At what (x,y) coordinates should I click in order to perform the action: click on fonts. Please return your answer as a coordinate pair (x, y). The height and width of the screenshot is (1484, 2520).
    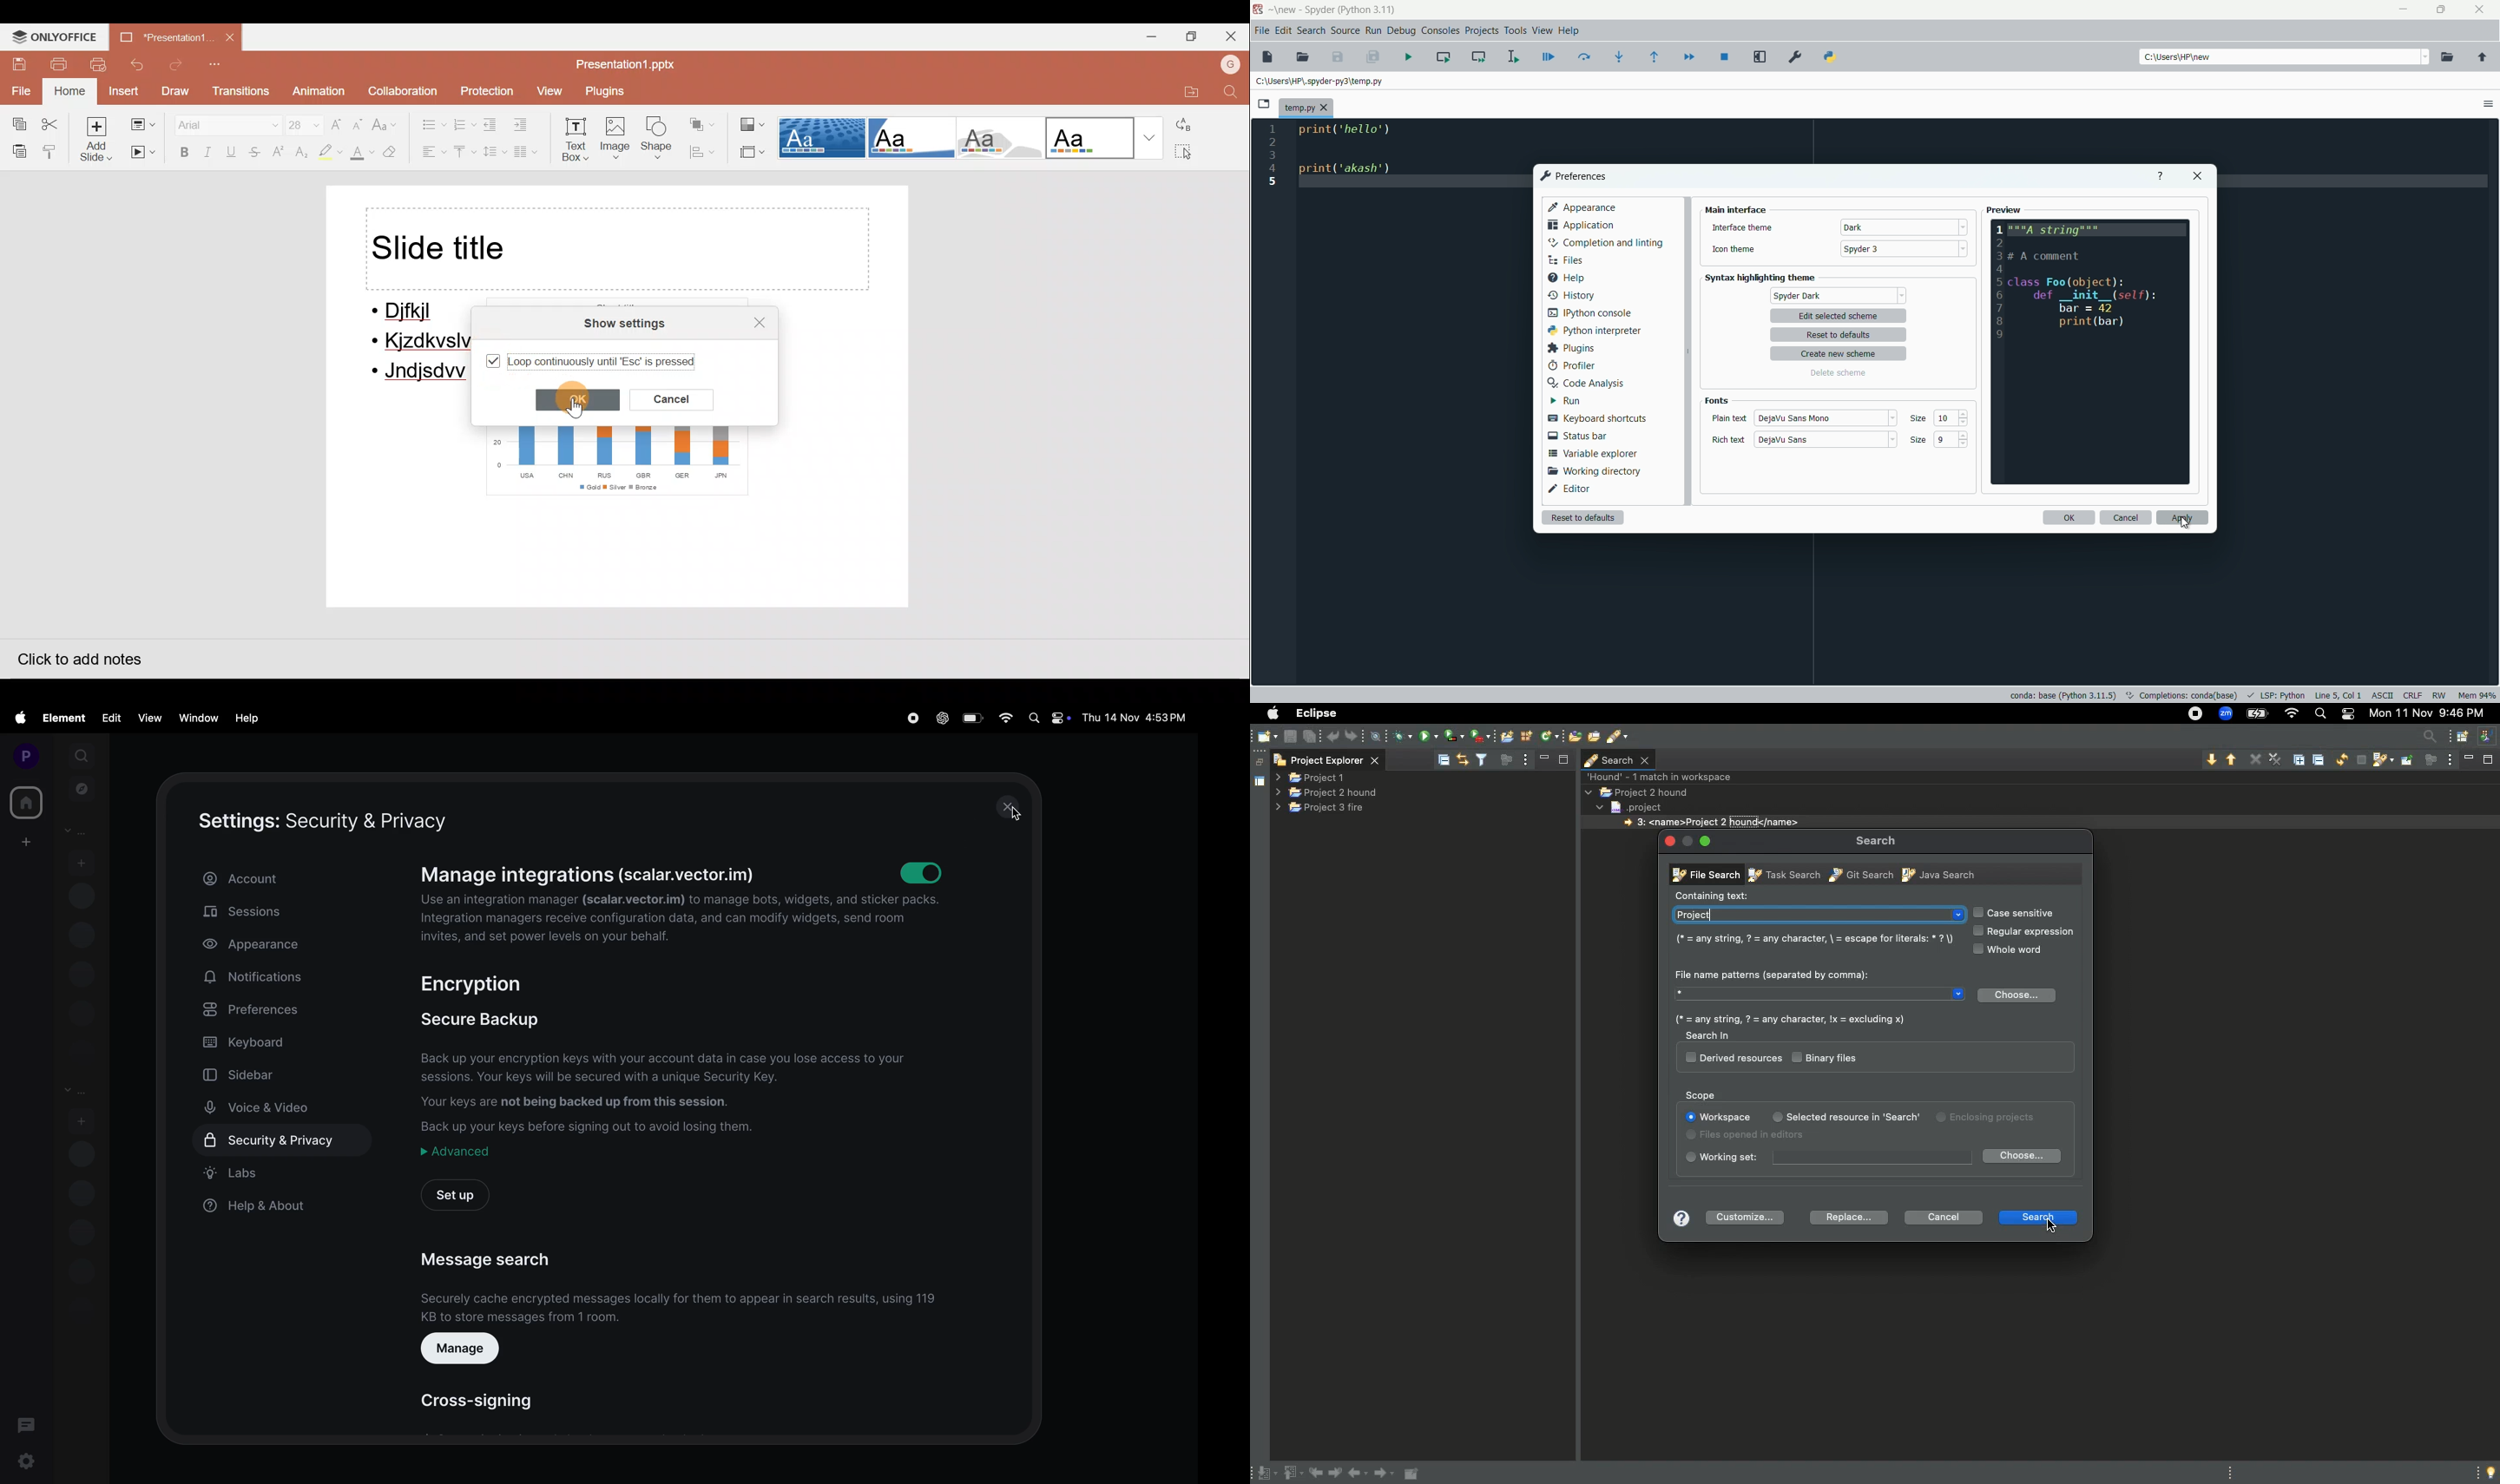
    Looking at the image, I should click on (1716, 400).